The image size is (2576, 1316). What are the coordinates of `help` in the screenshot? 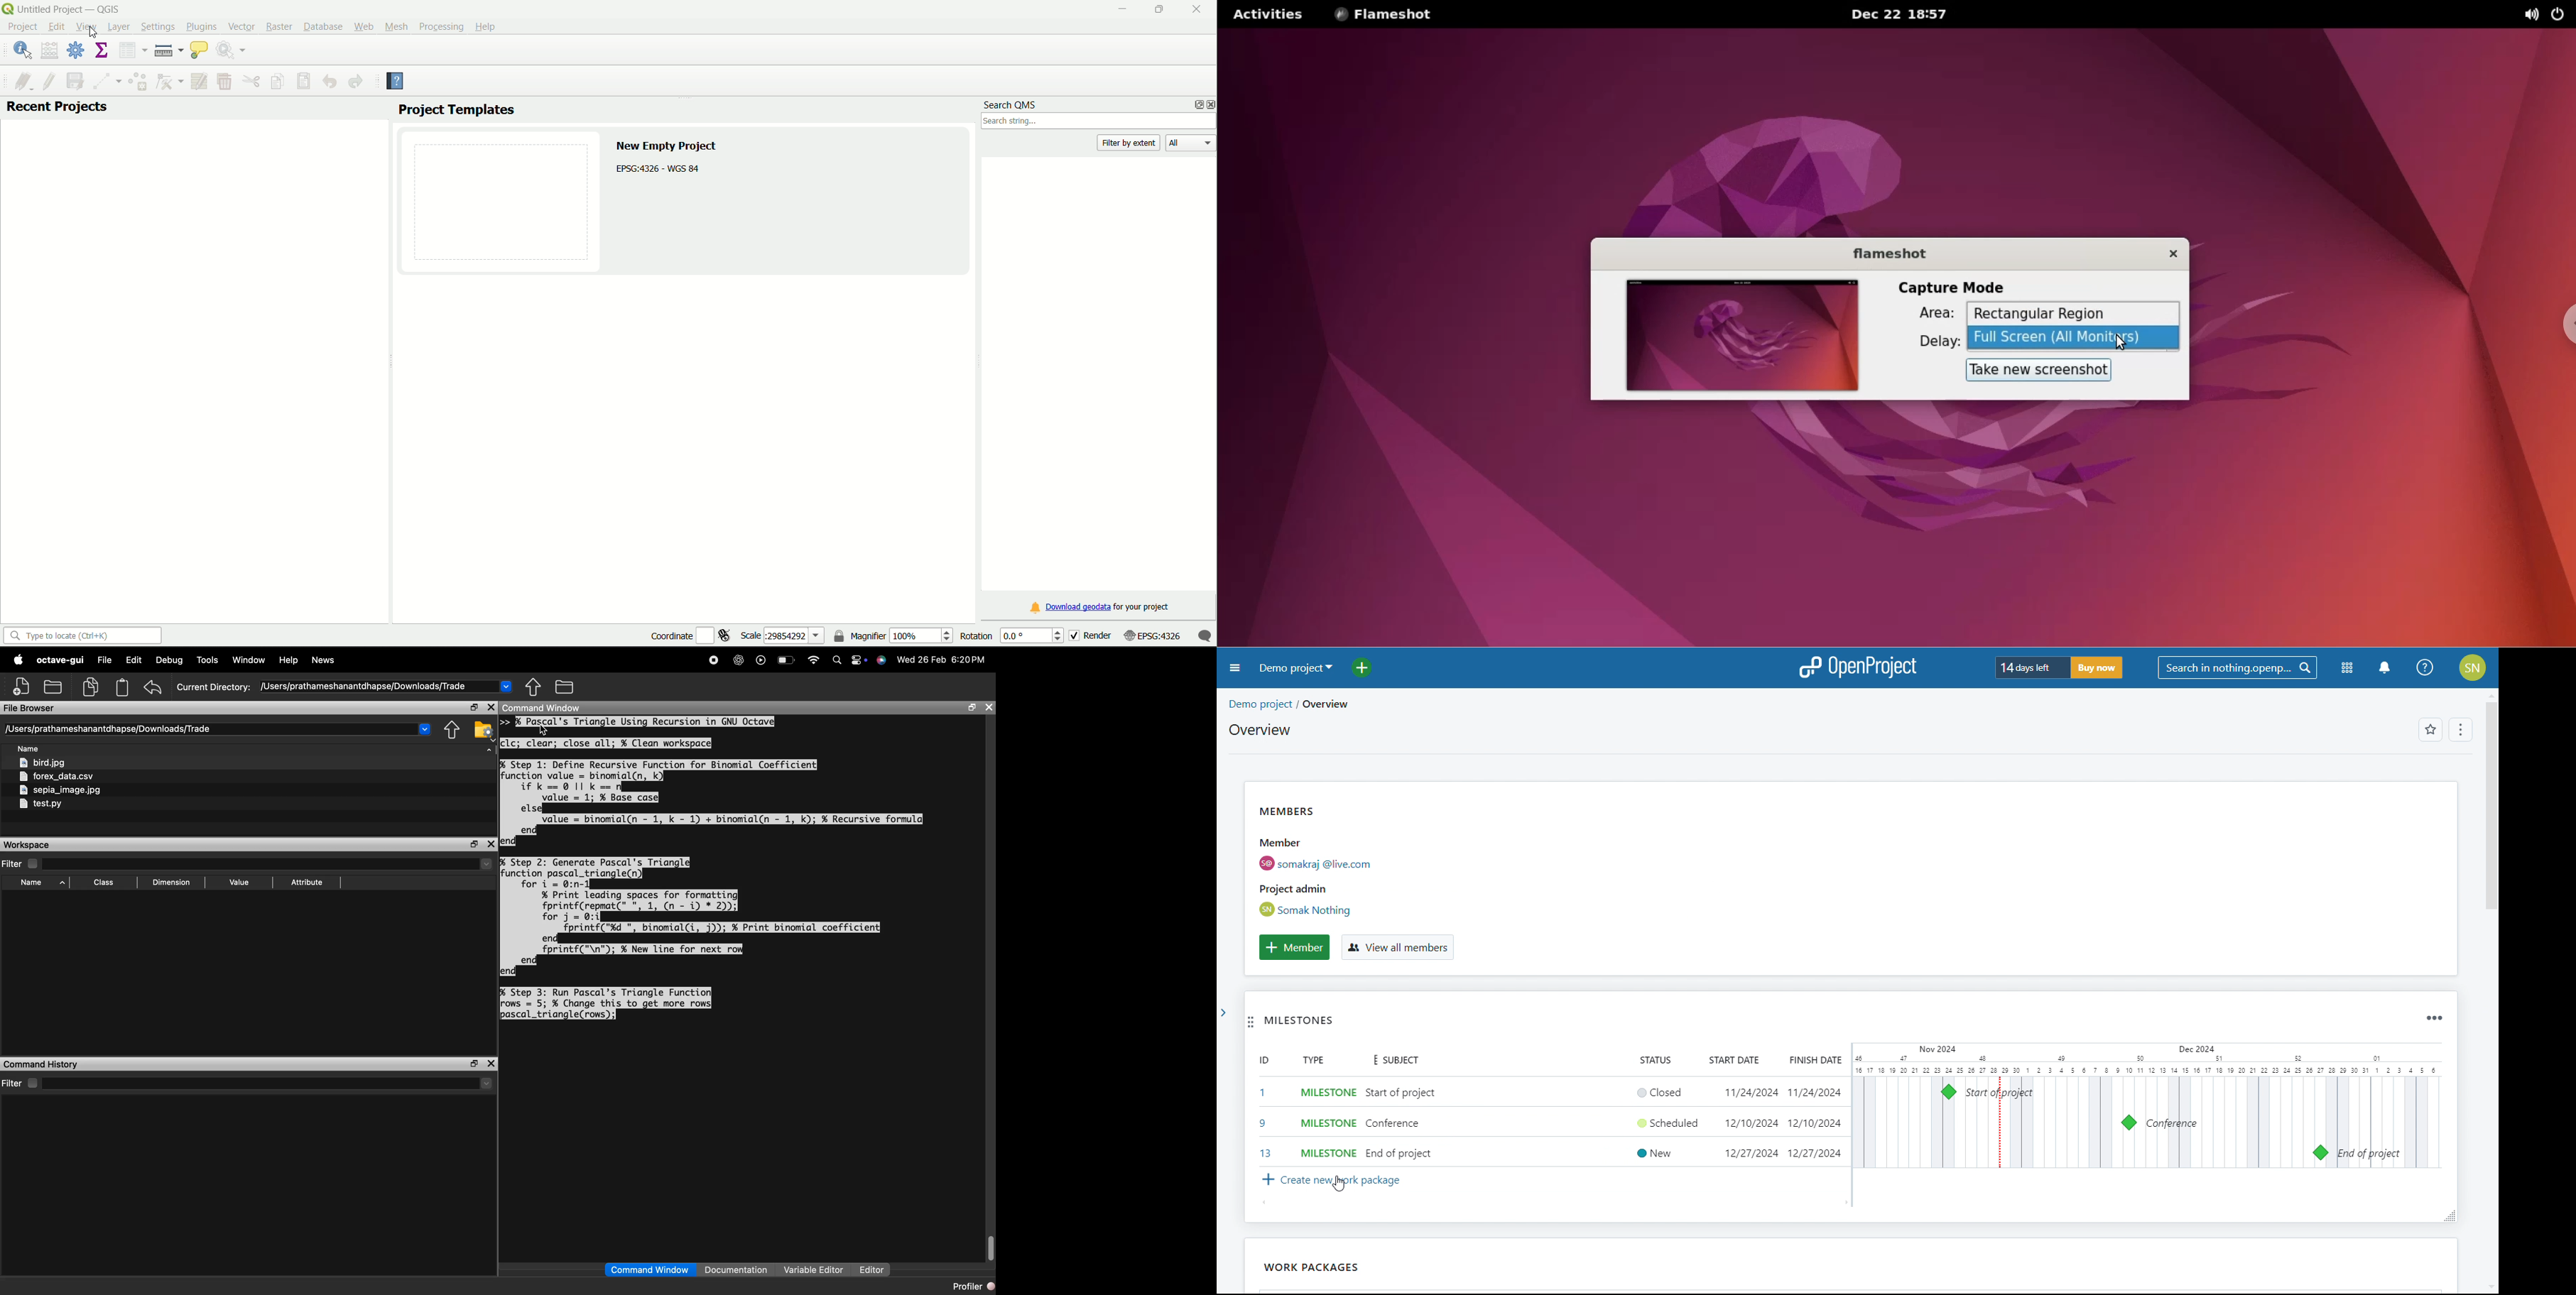 It's located at (2426, 668).